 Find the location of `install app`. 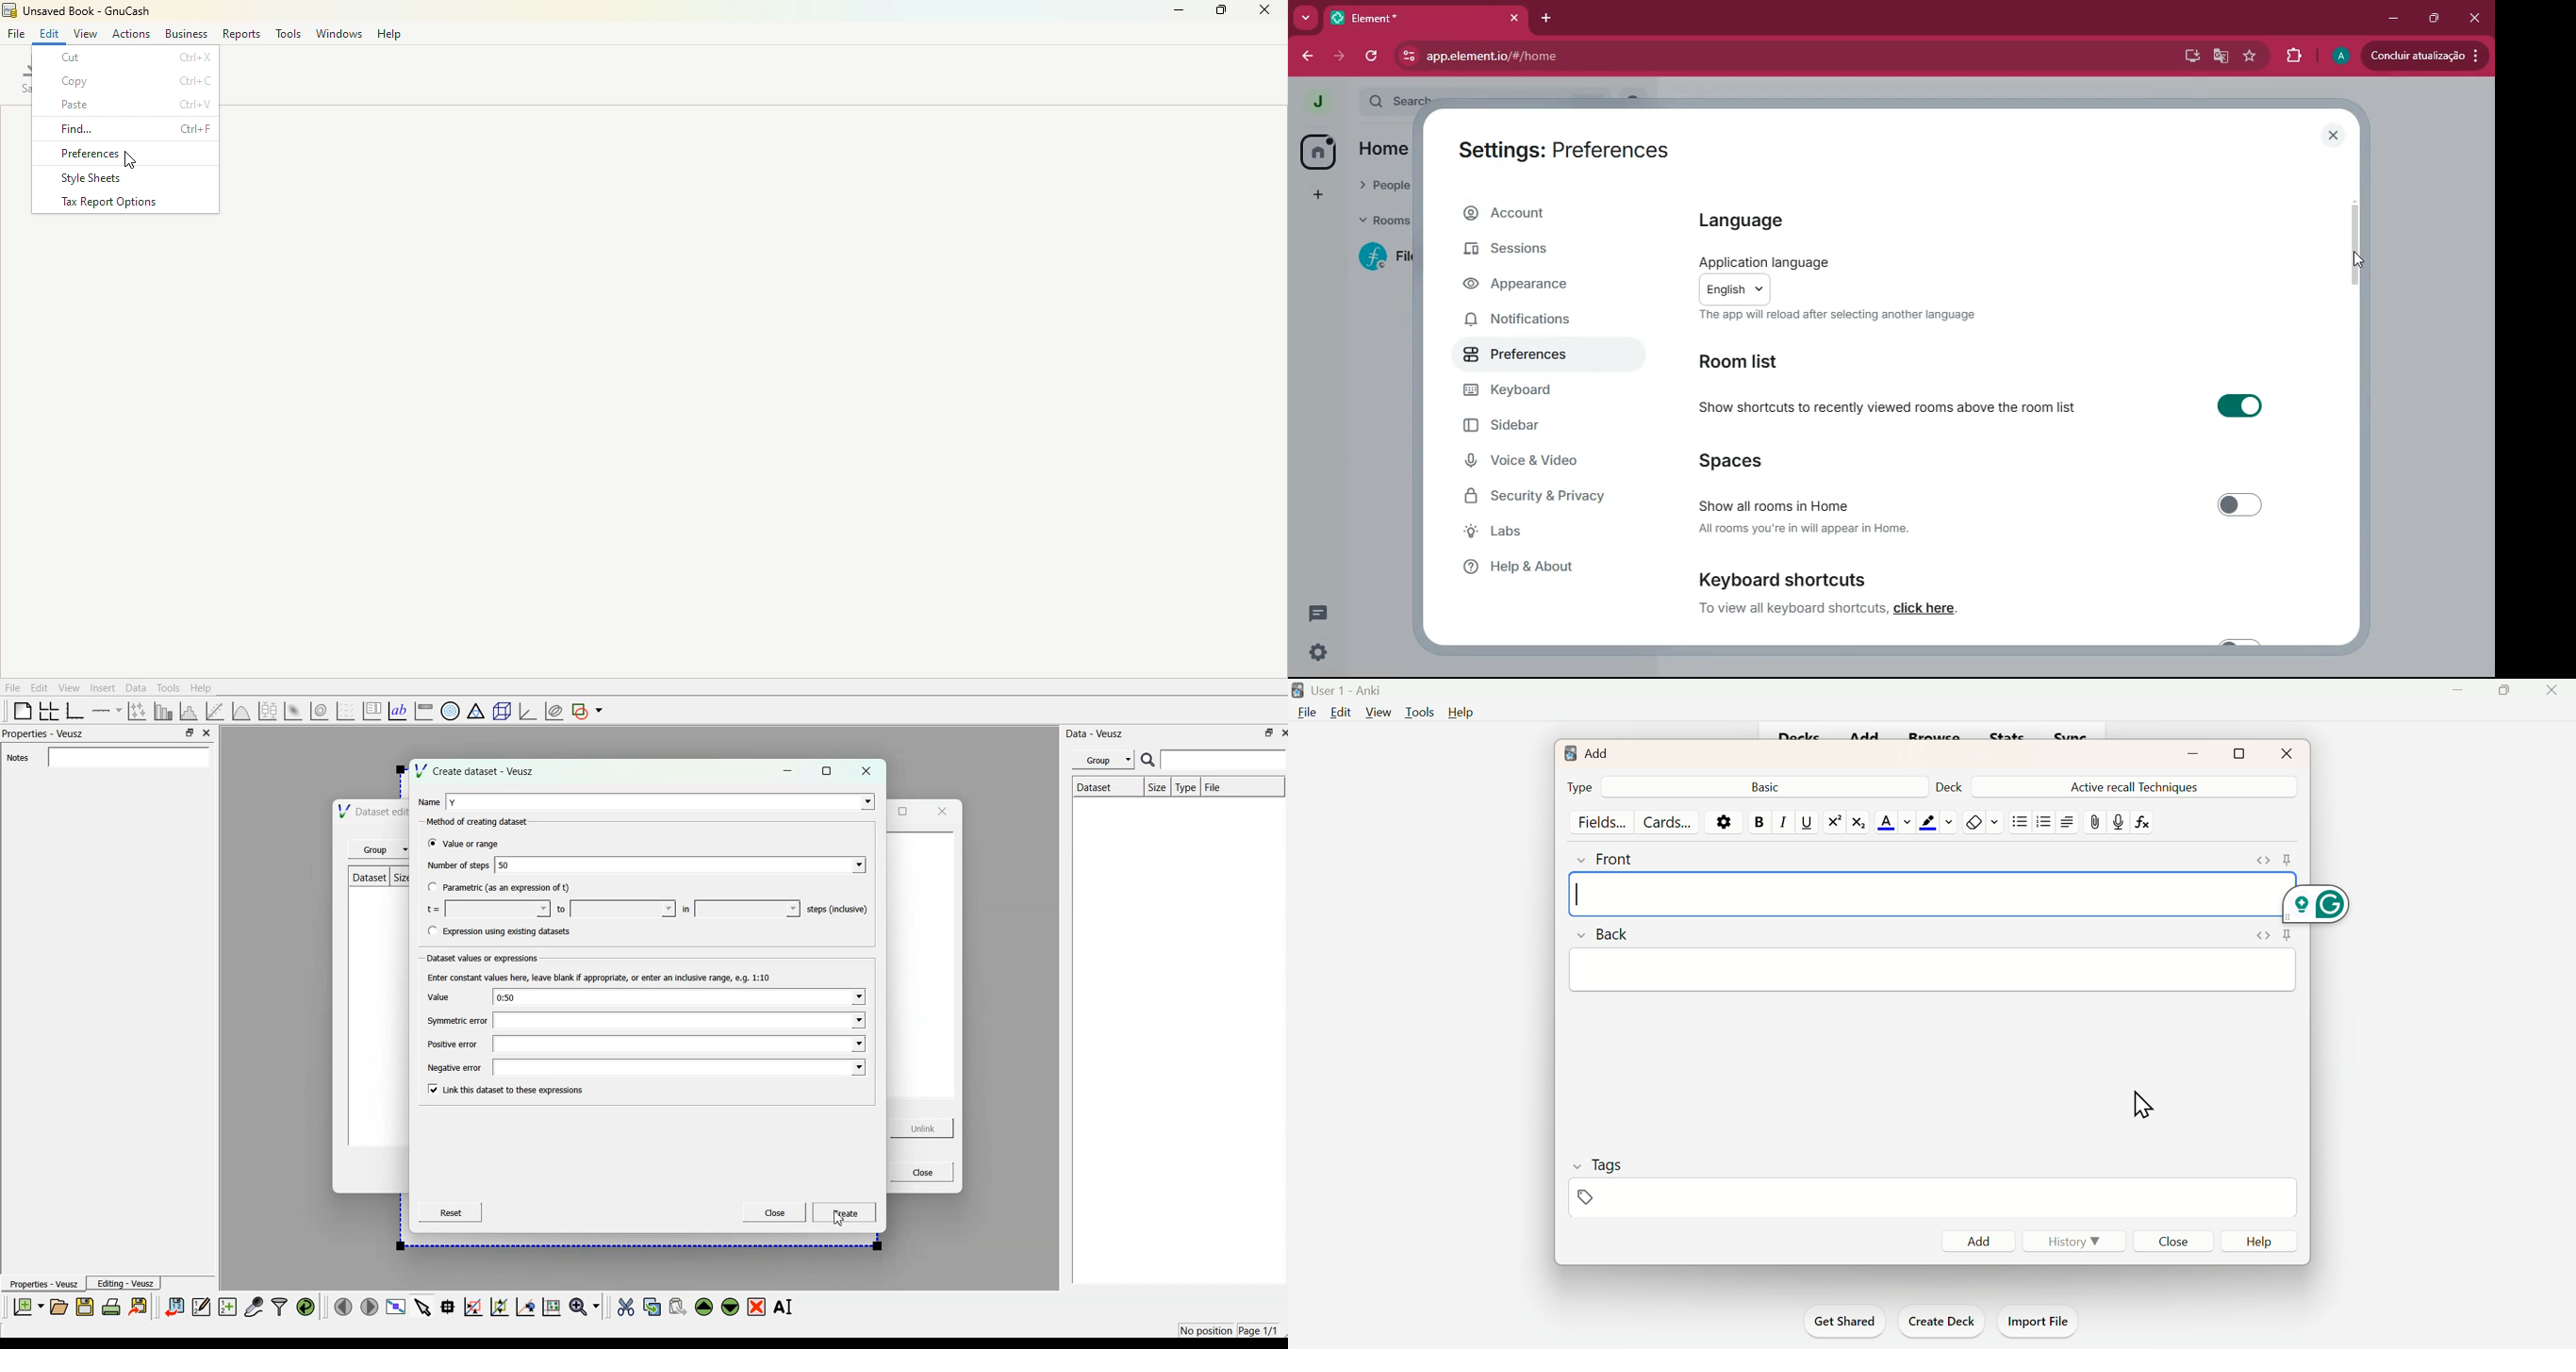

install app is located at coordinates (2186, 54).